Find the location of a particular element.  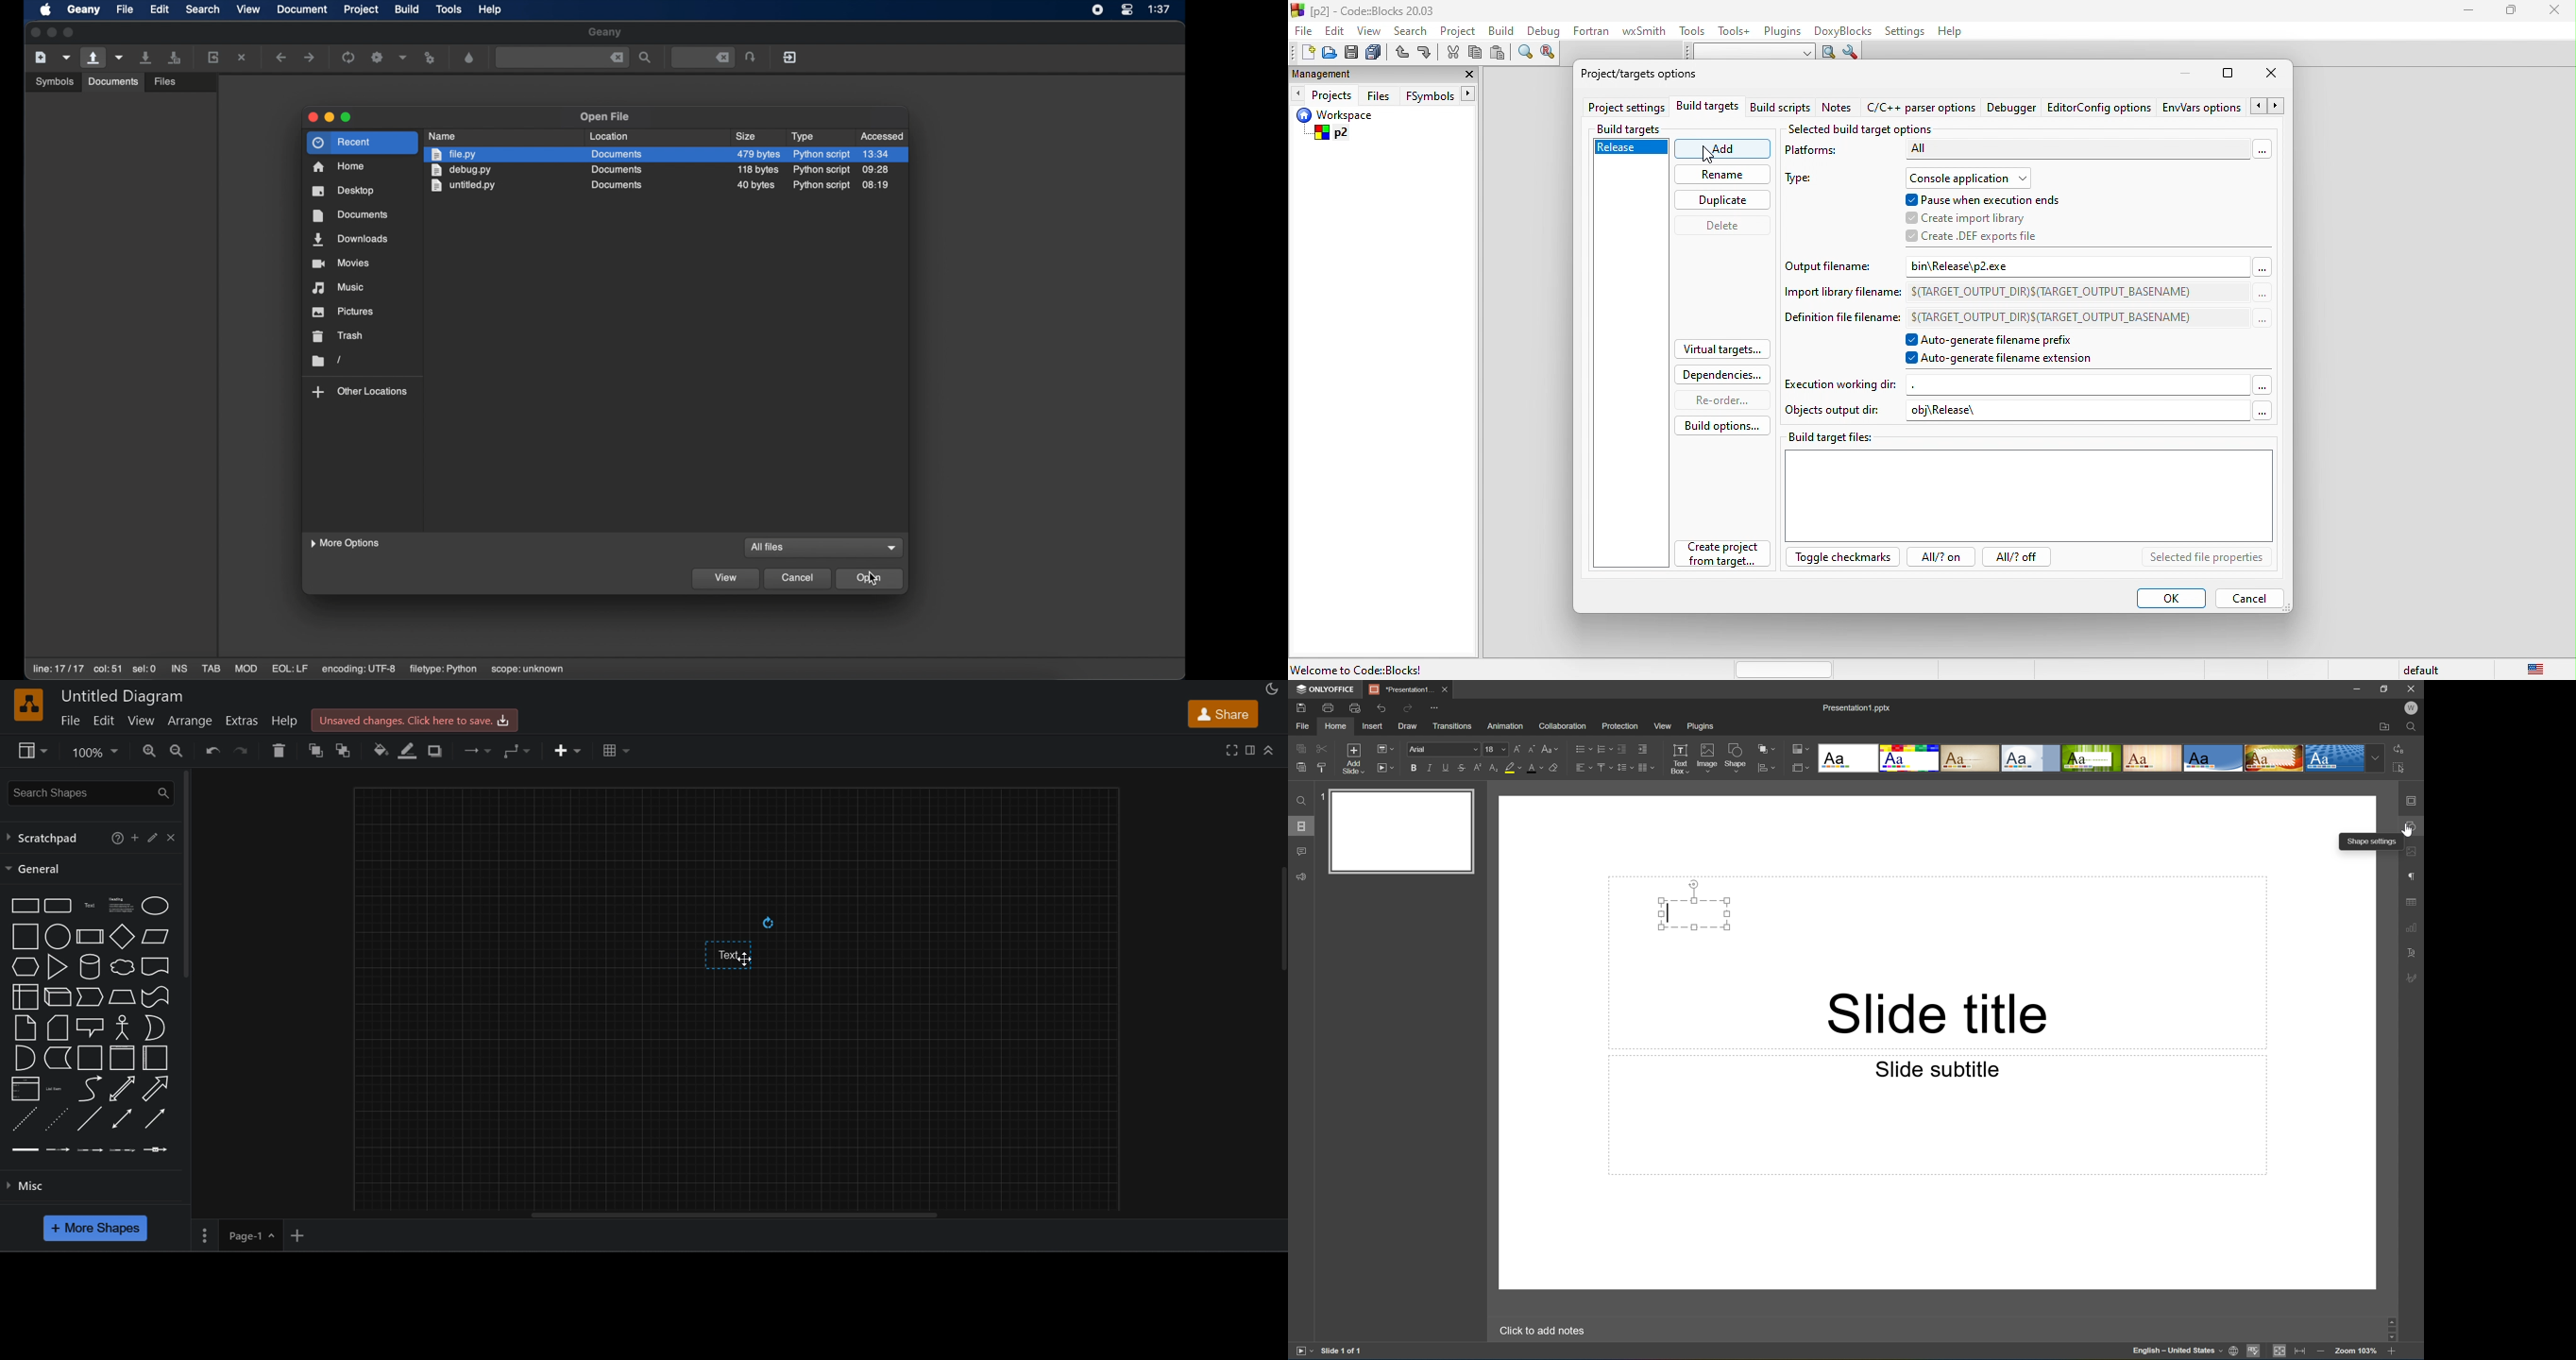

navigate forward a location is located at coordinates (310, 57).